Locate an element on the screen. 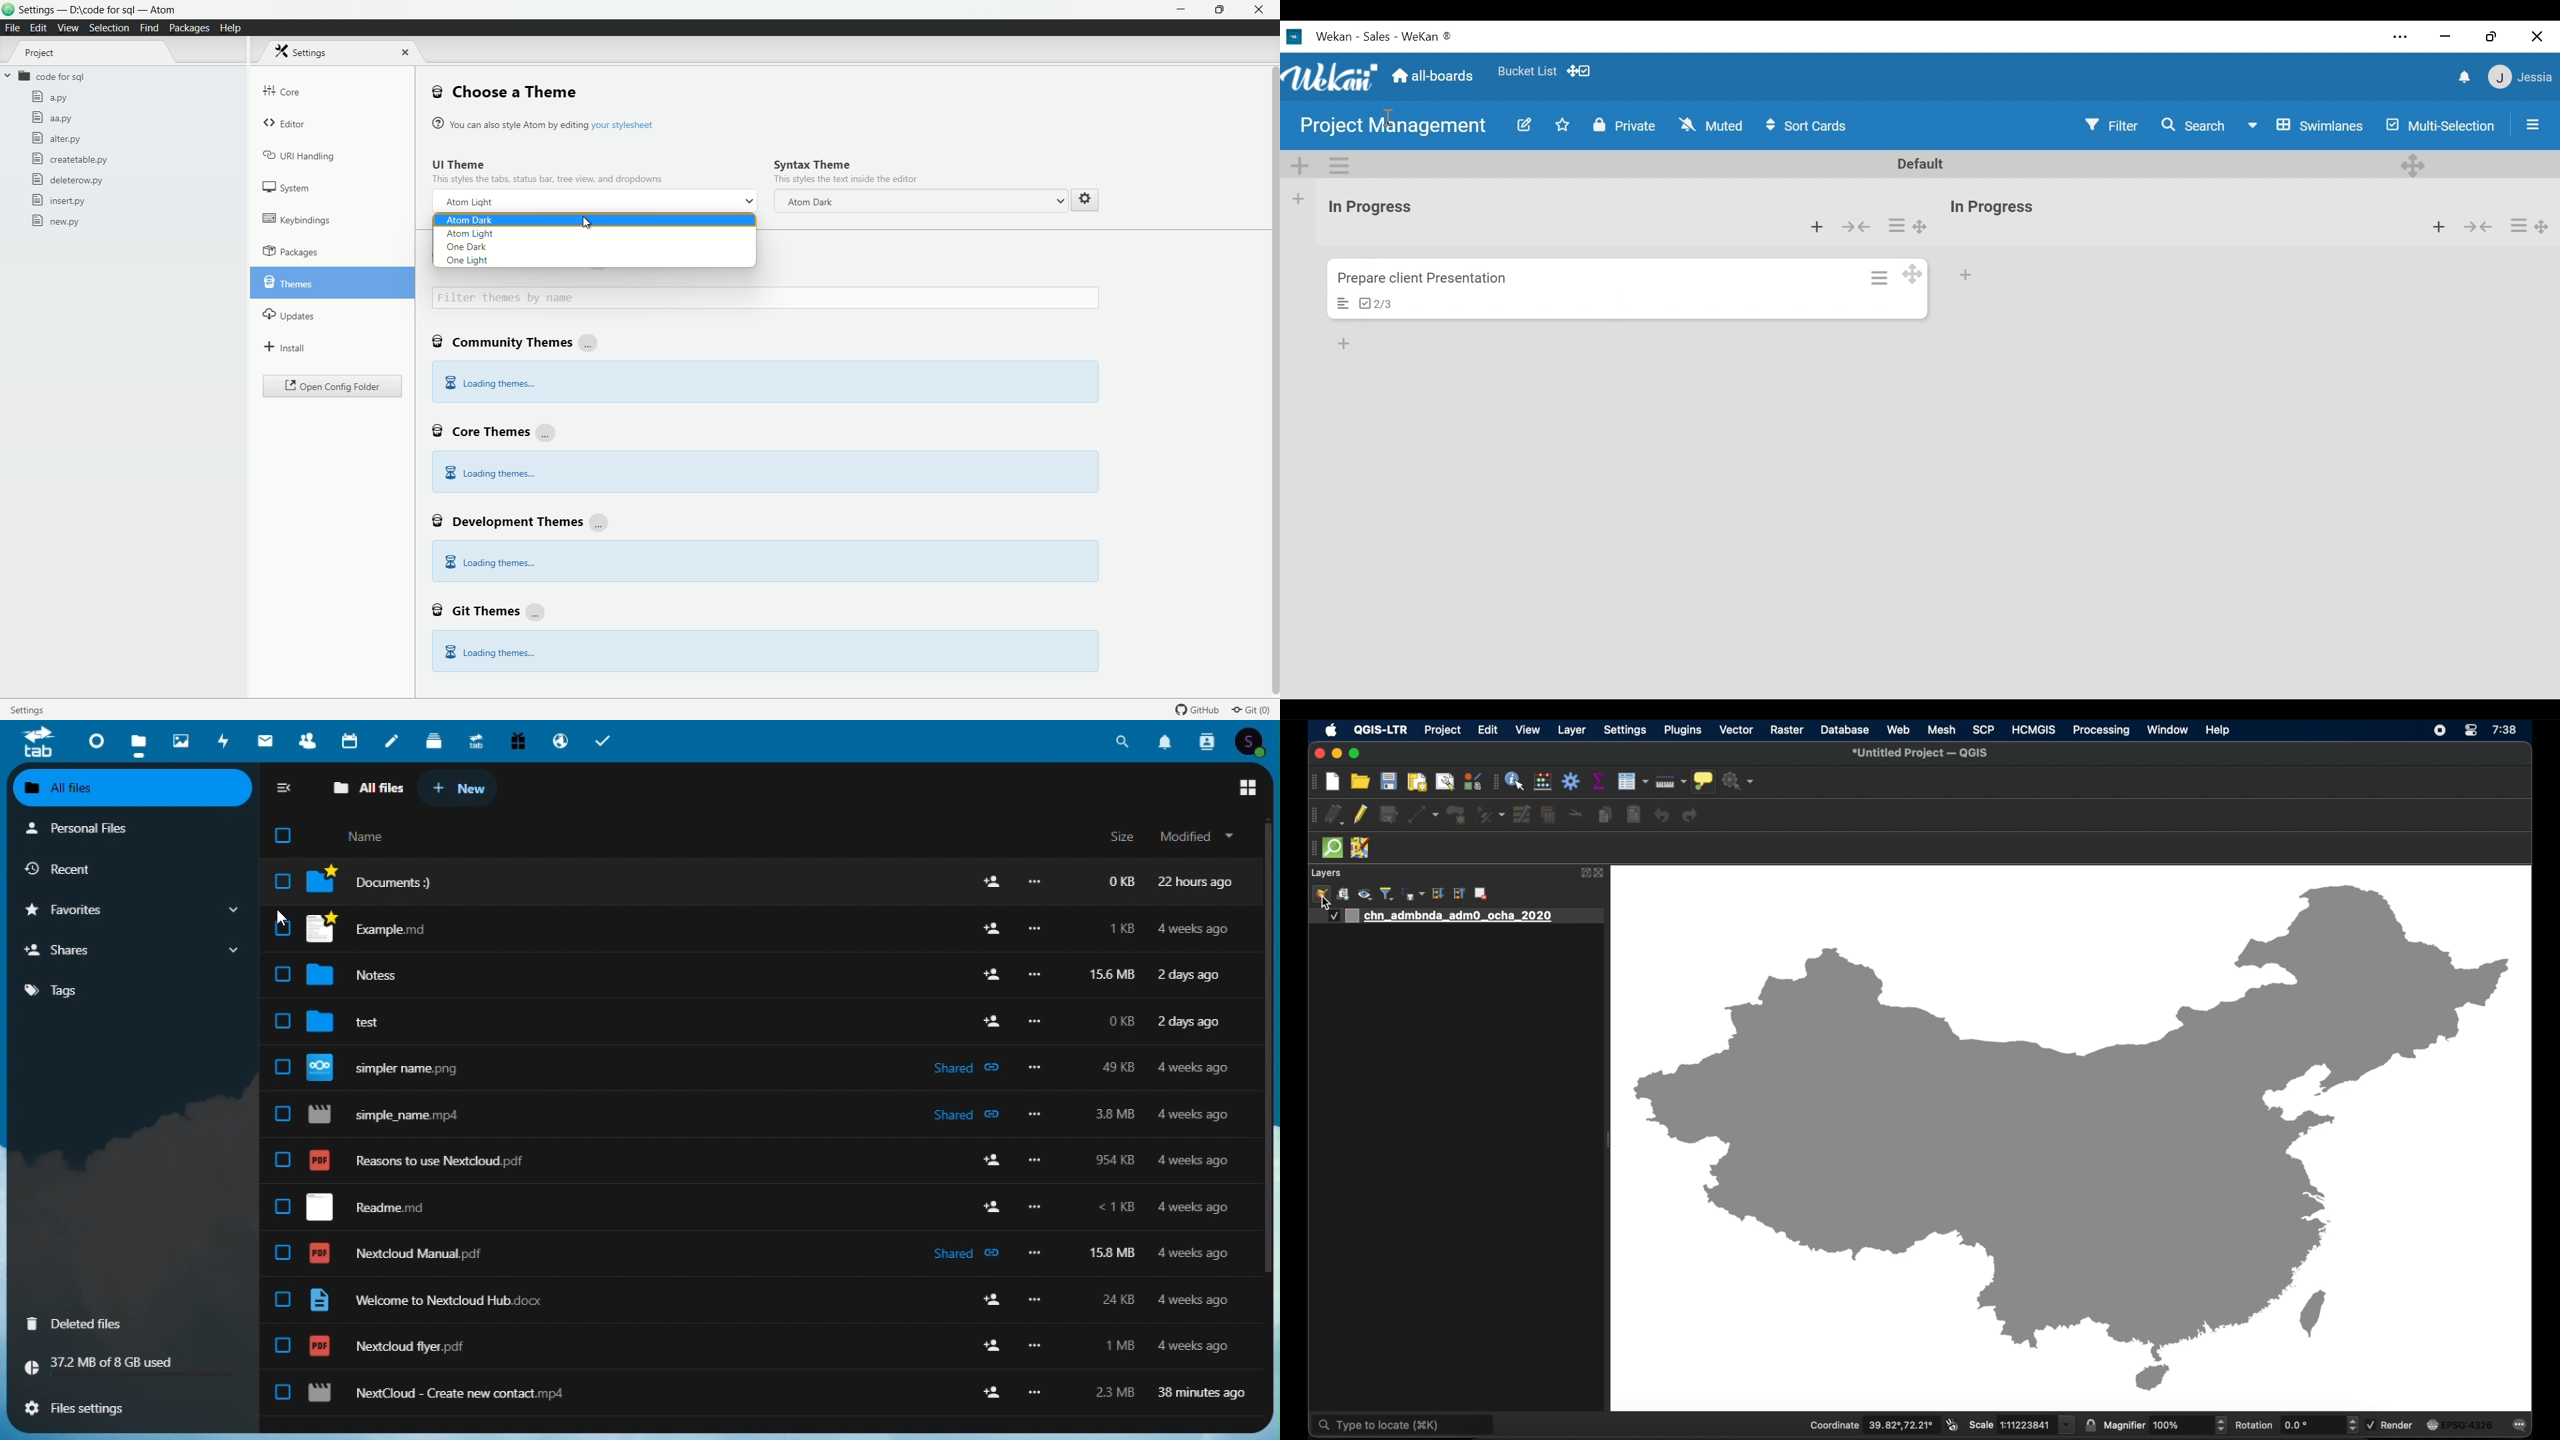 The width and height of the screenshot is (2576, 1456). core is located at coordinates (282, 91).